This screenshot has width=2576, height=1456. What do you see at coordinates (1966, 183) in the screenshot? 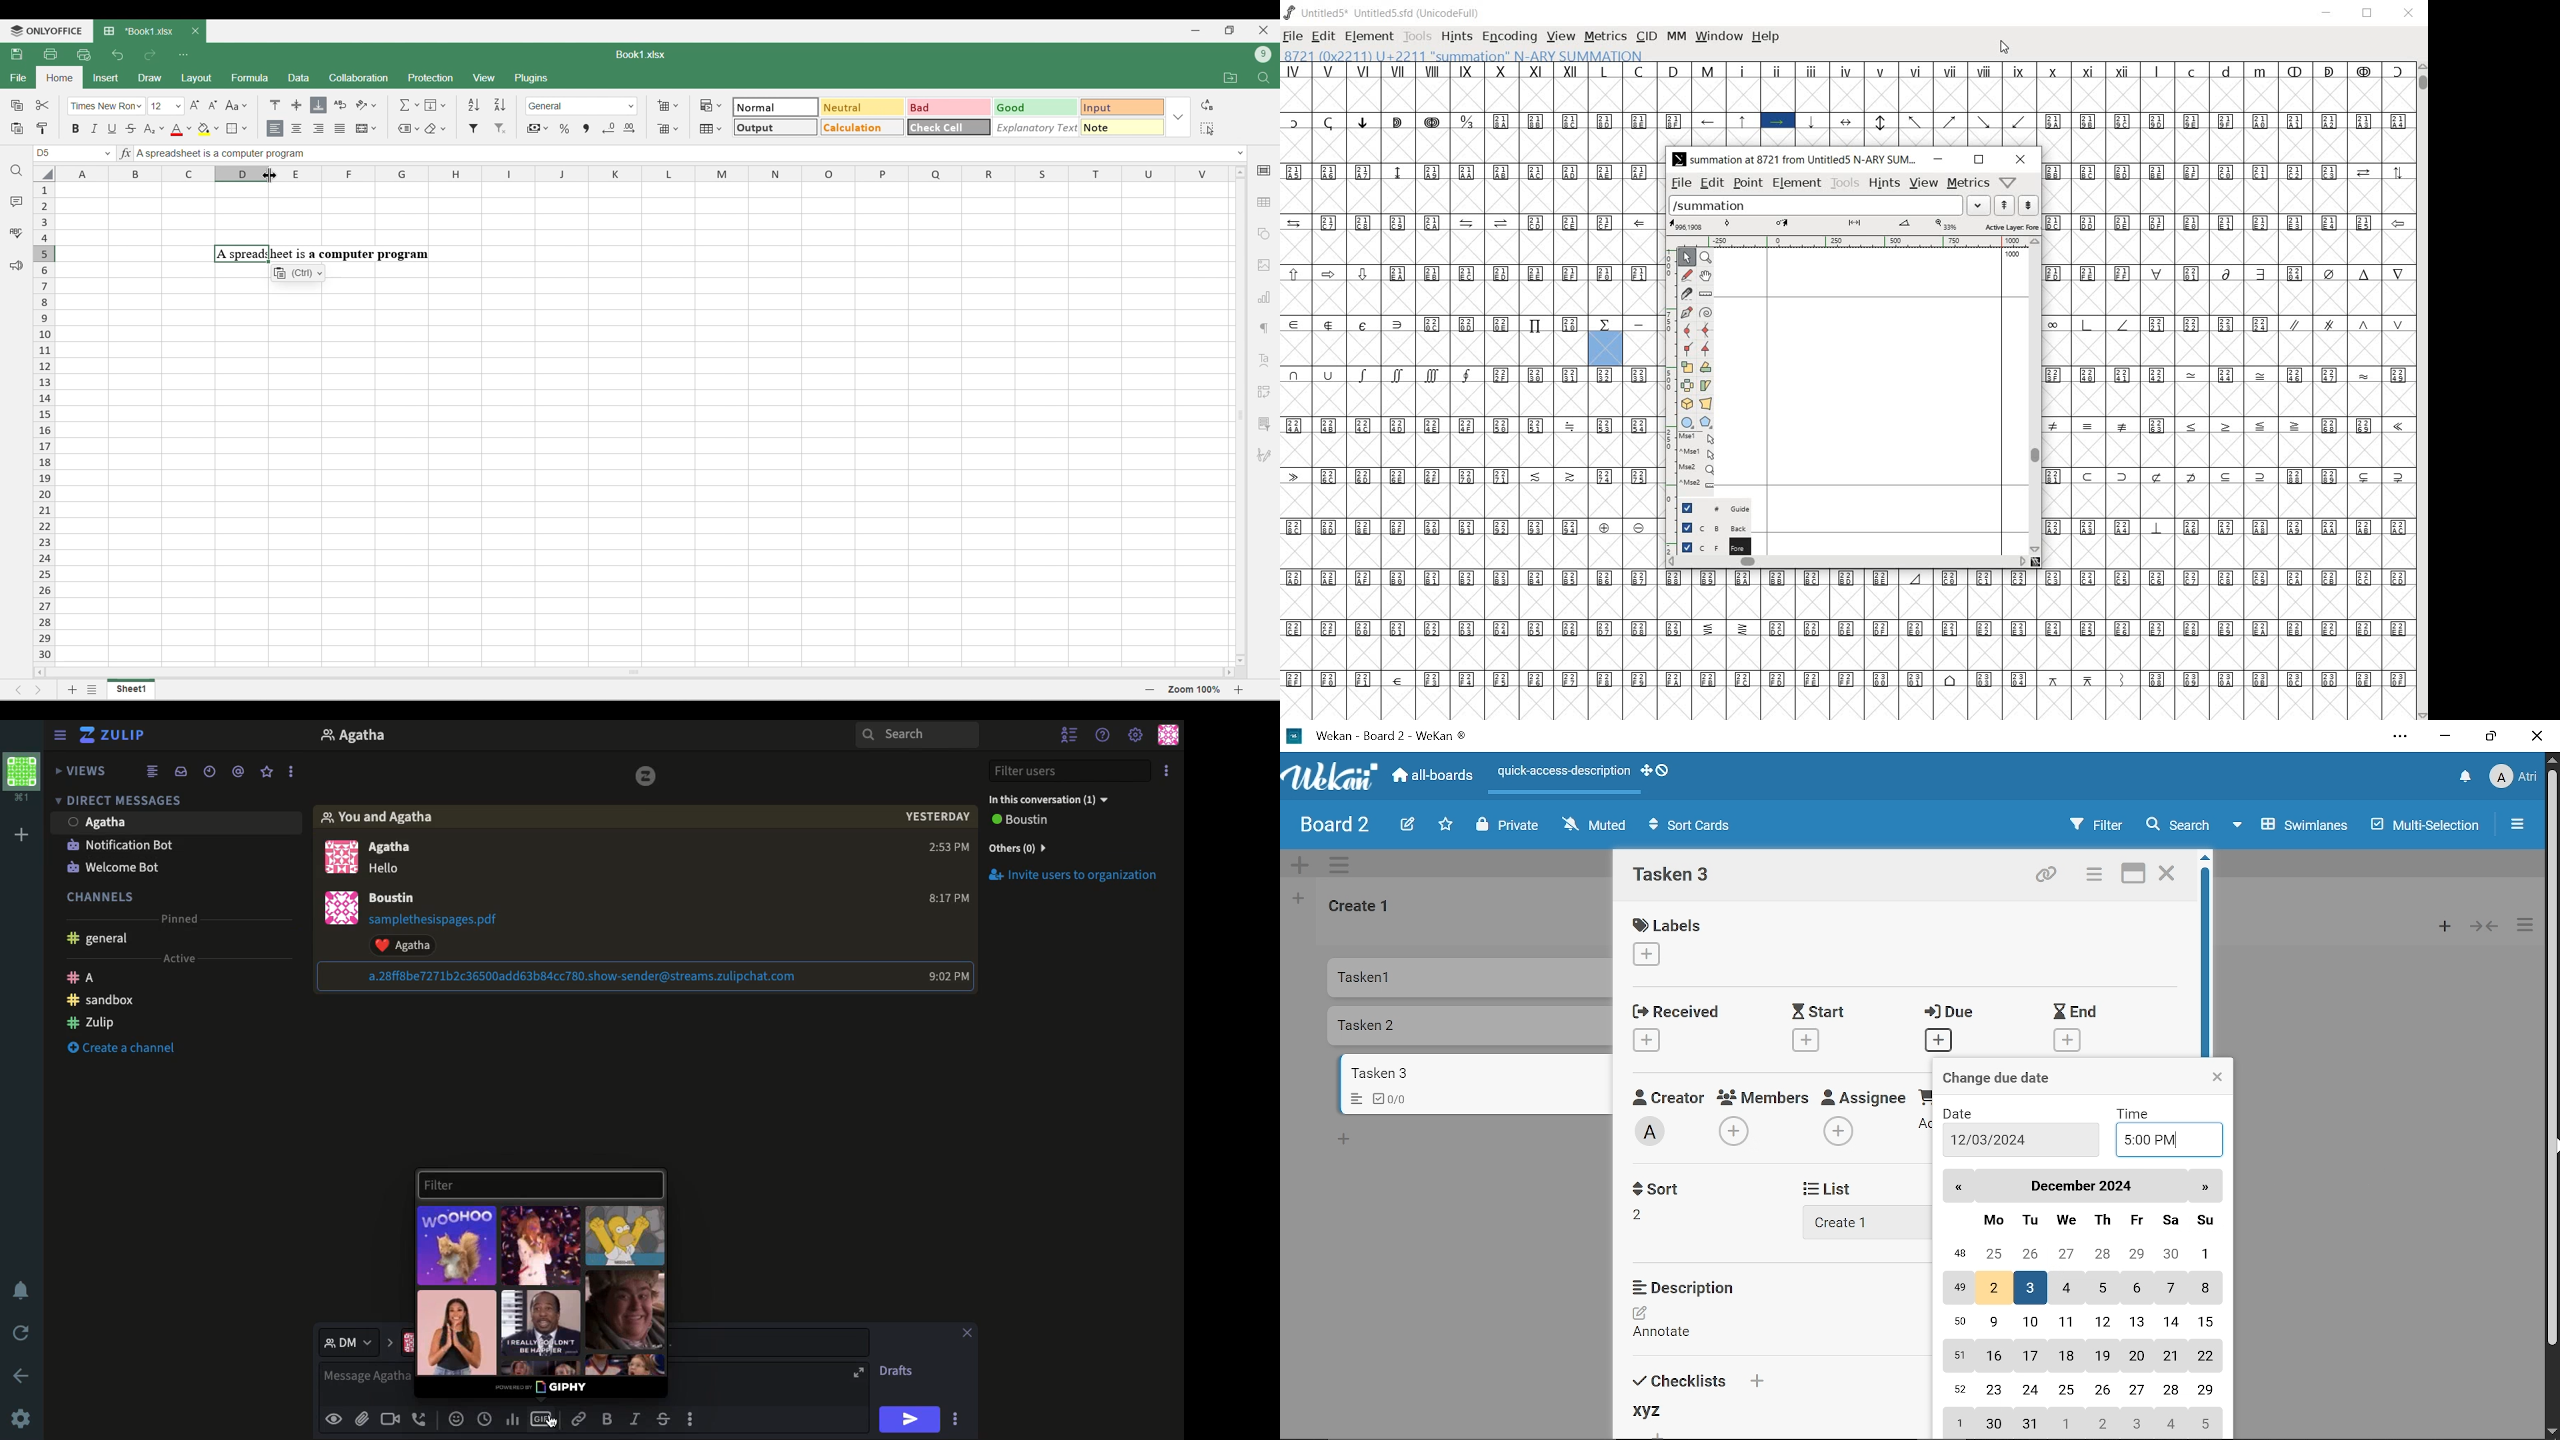
I see `metrics` at bounding box center [1966, 183].